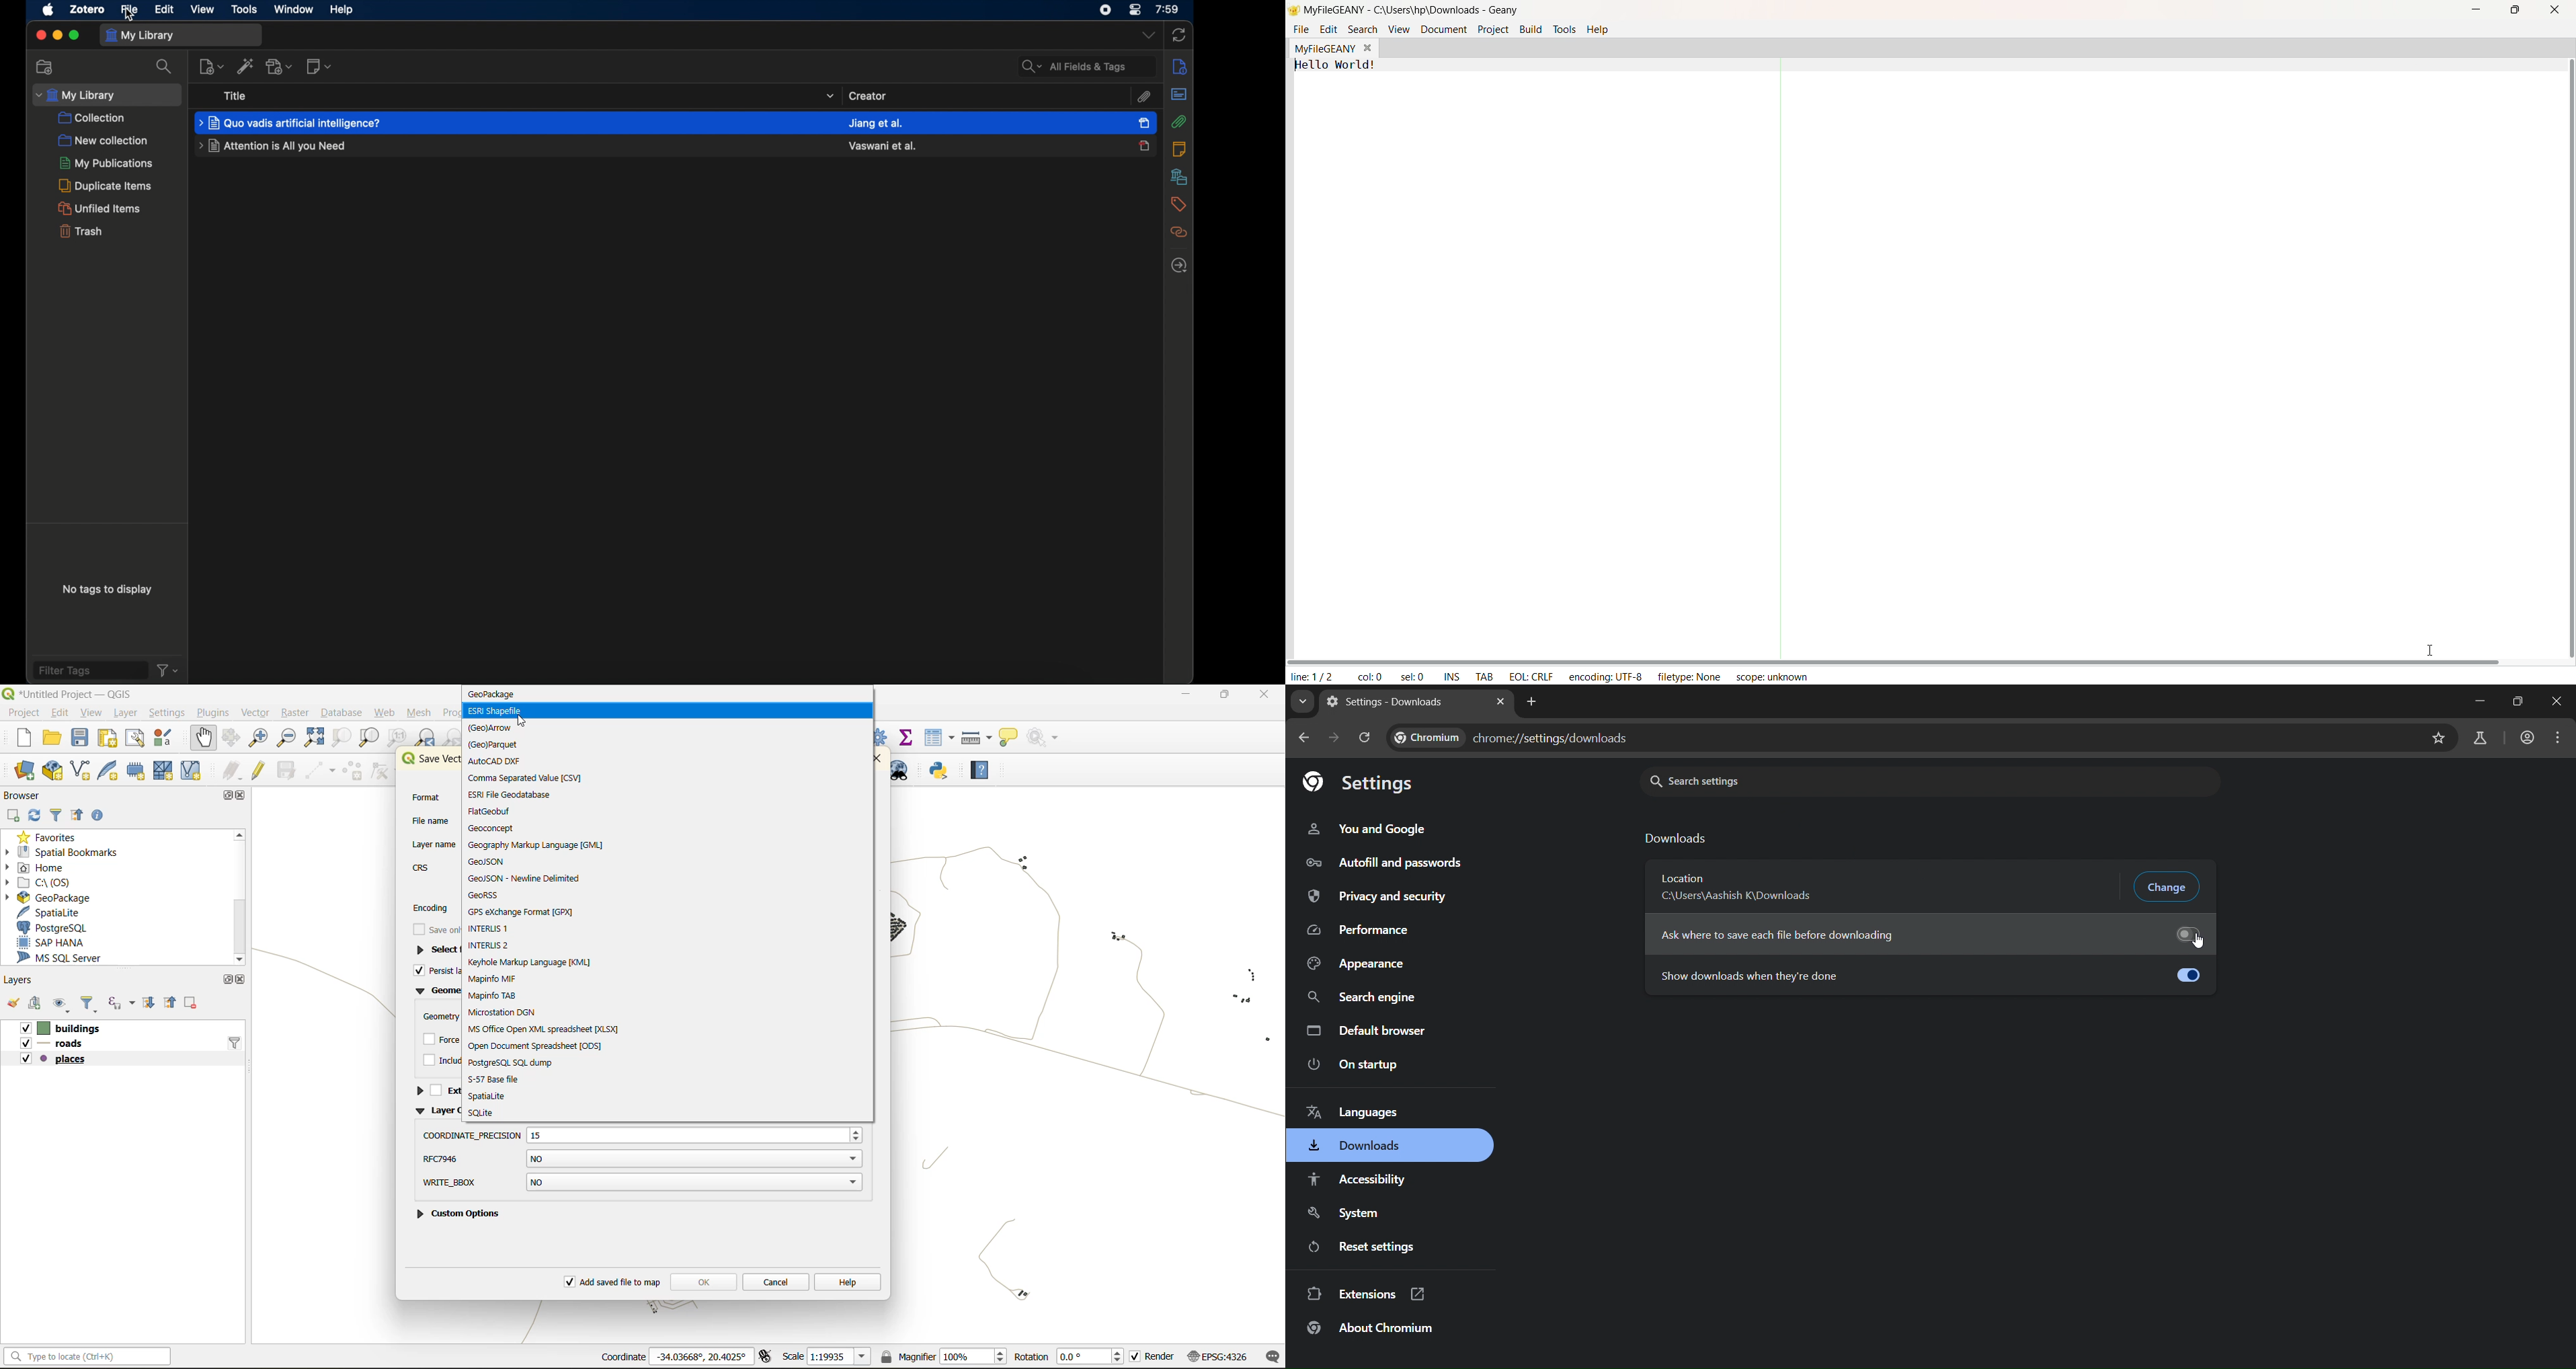 The image size is (2576, 1372). Describe the element at coordinates (130, 10) in the screenshot. I see `file` at that location.